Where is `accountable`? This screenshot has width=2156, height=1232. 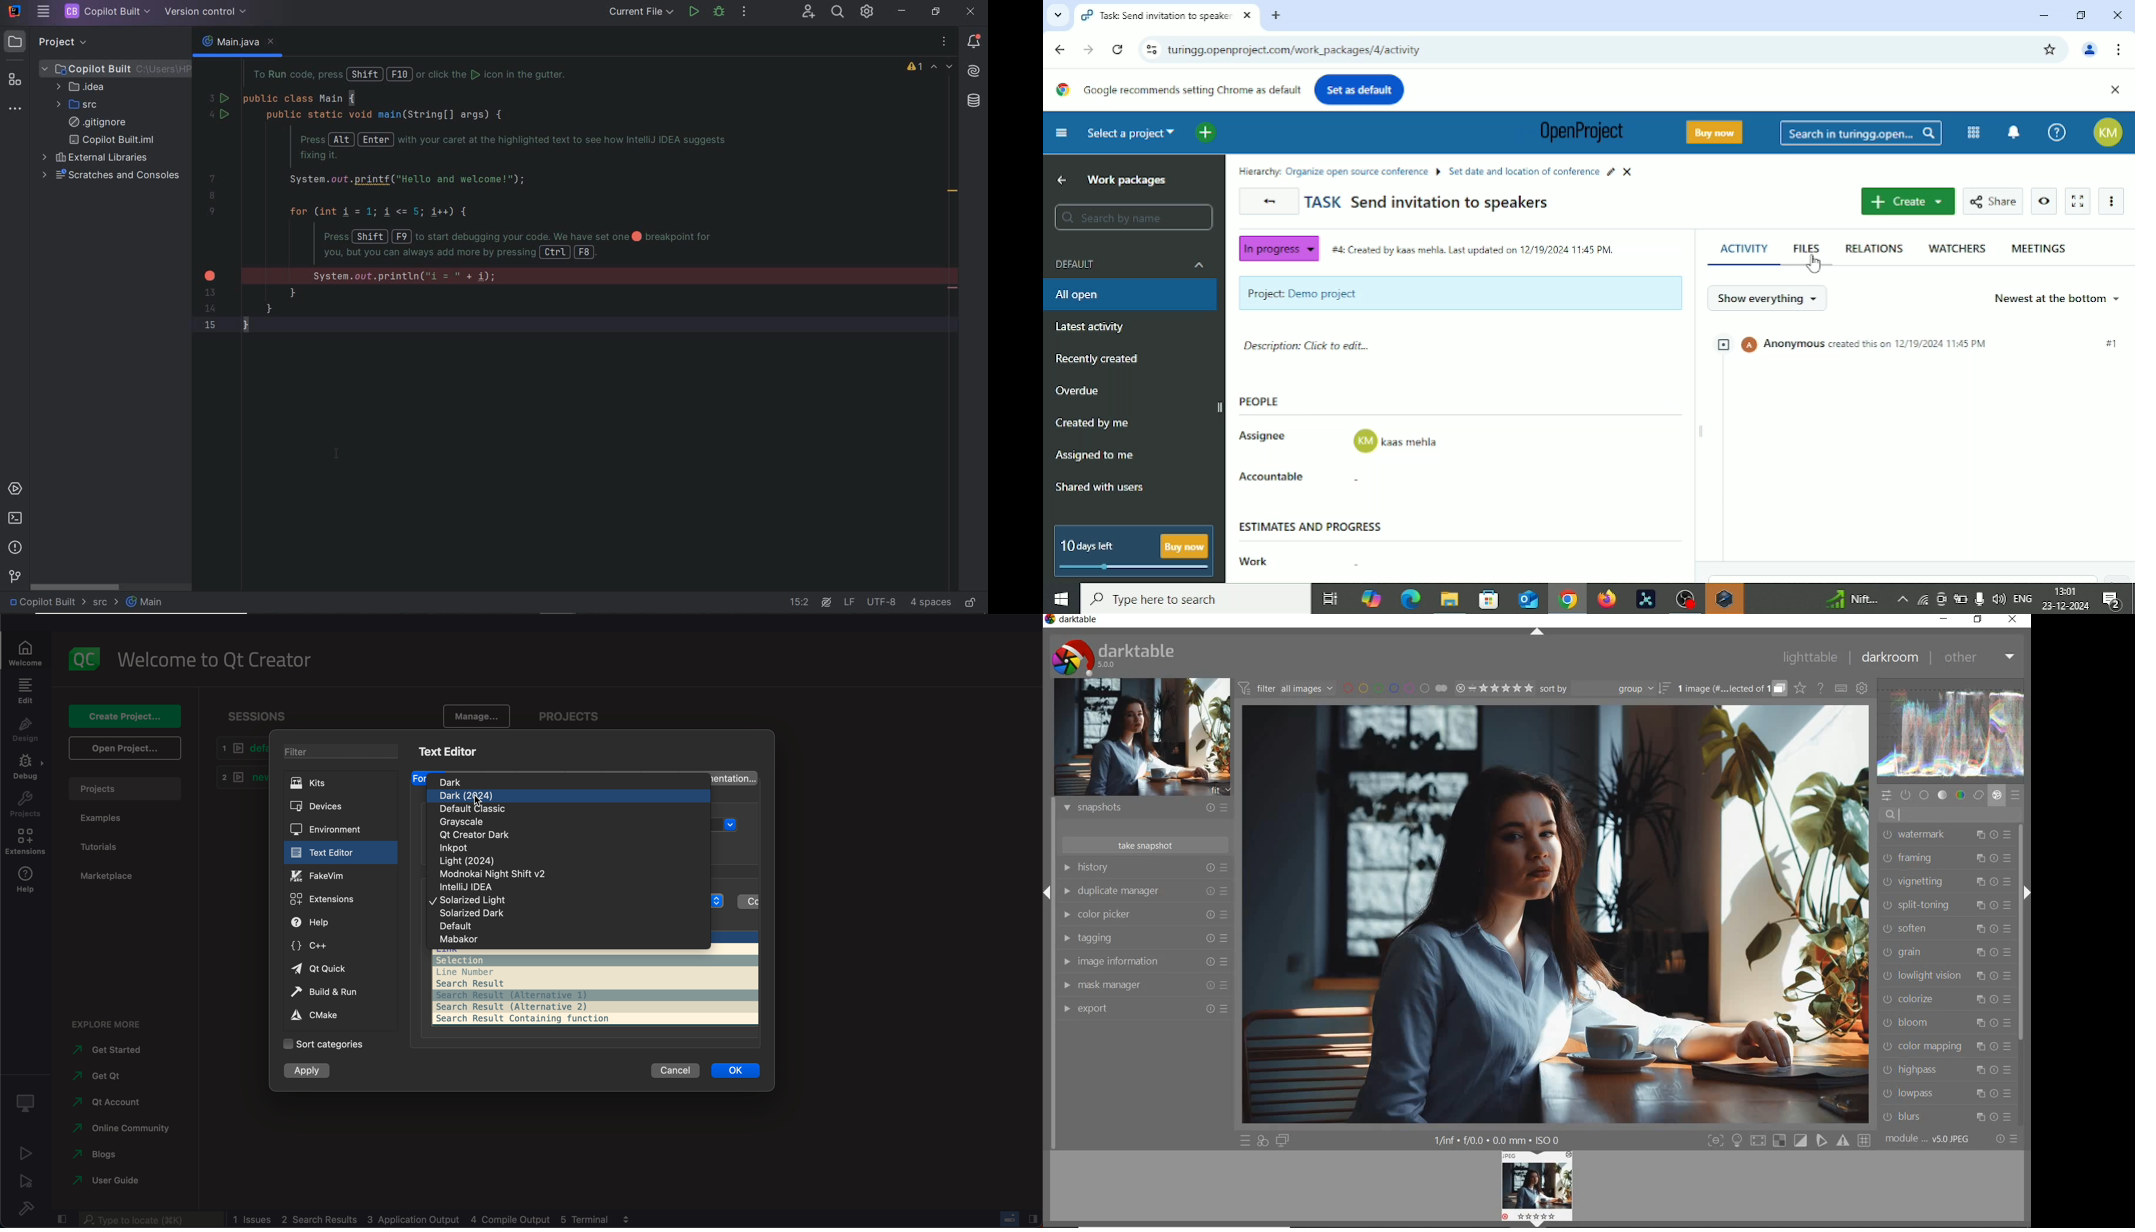
accountable is located at coordinates (1397, 481).